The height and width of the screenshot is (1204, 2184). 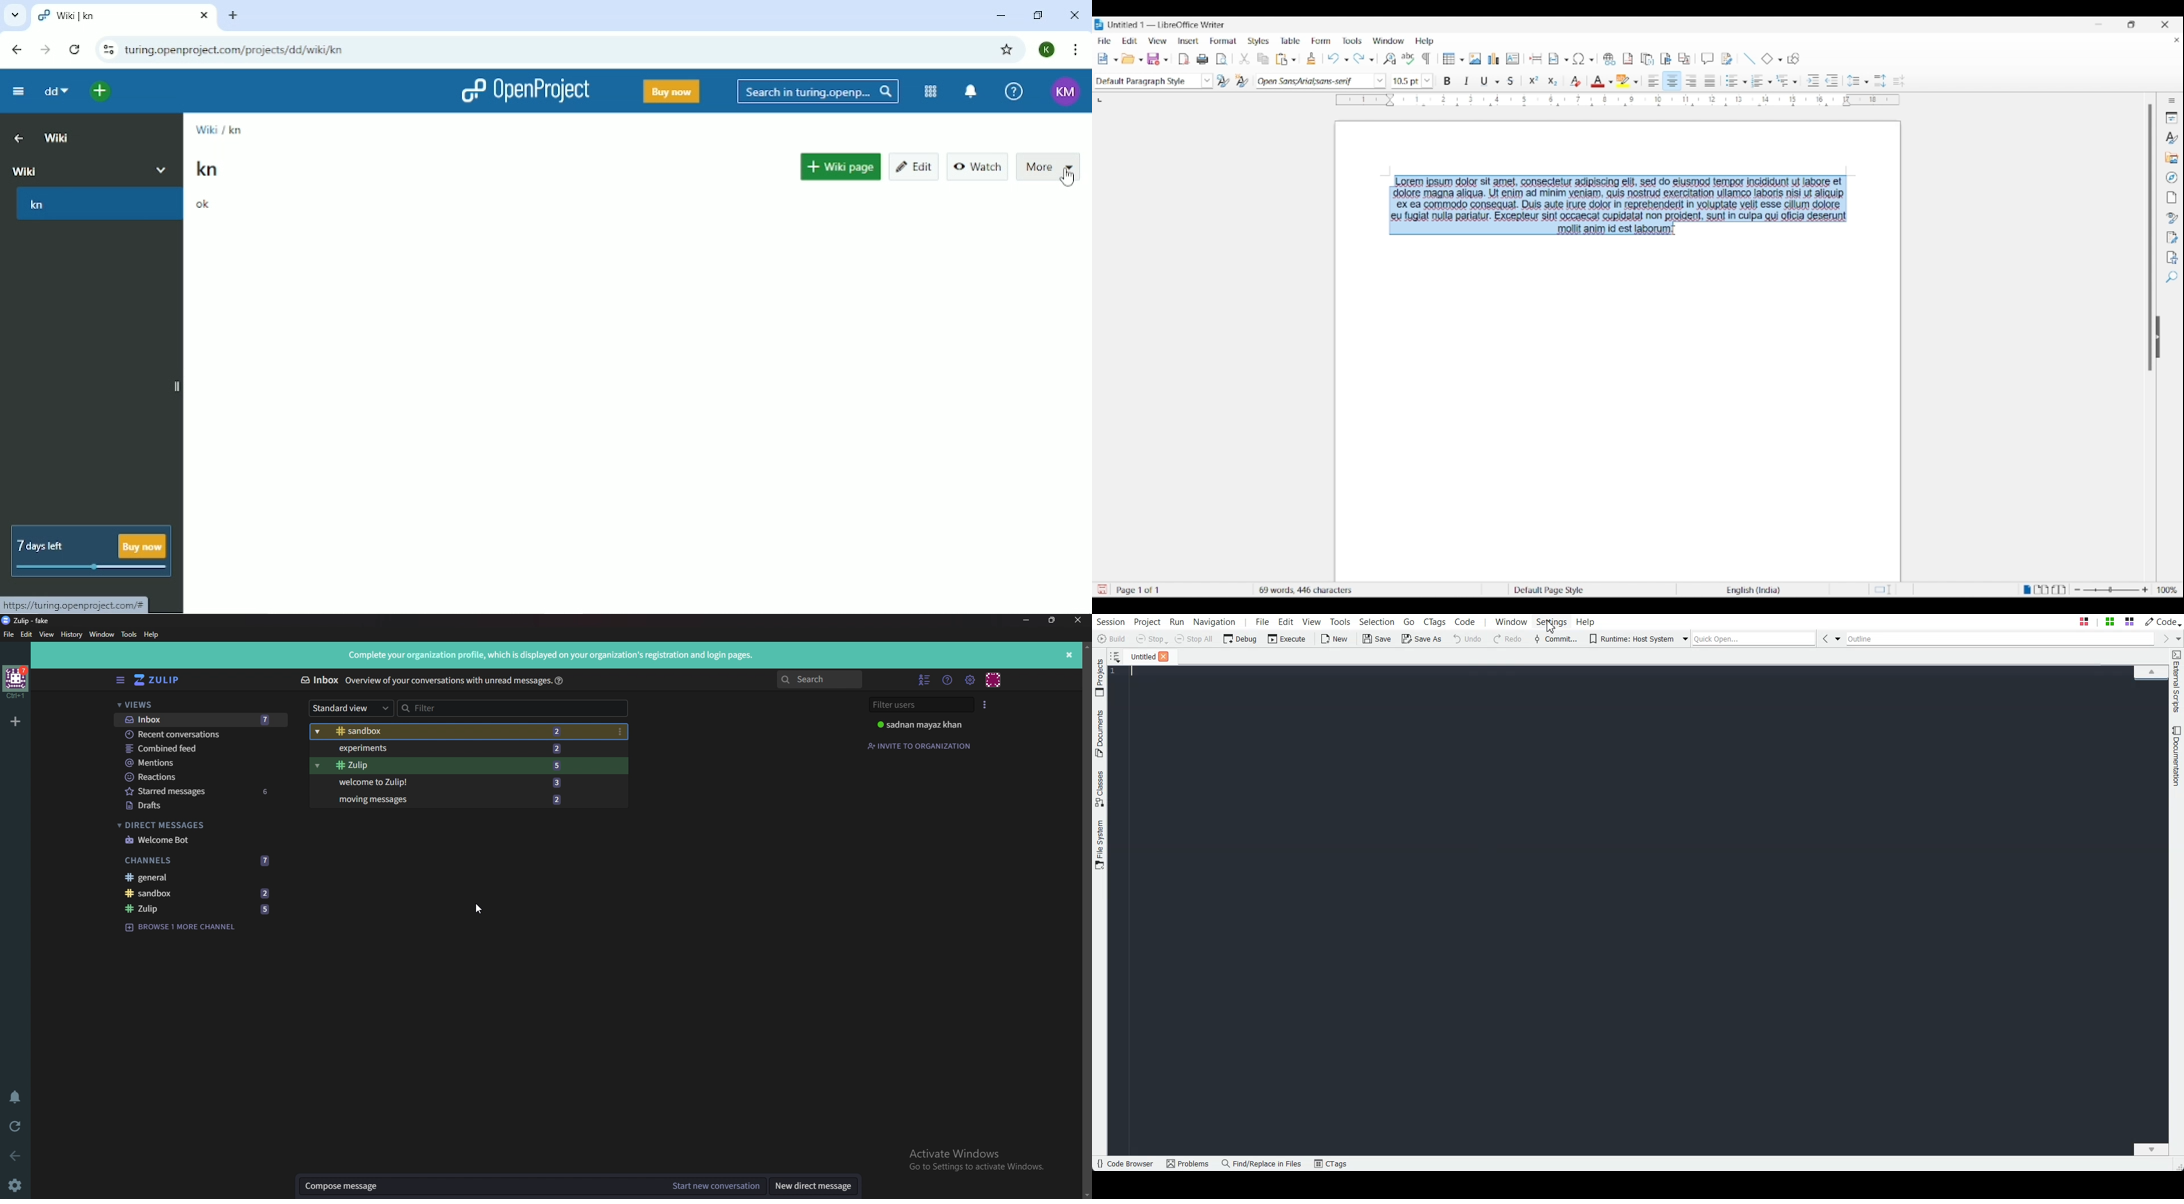 I want to click on Filter, so click(x=514, y=709).